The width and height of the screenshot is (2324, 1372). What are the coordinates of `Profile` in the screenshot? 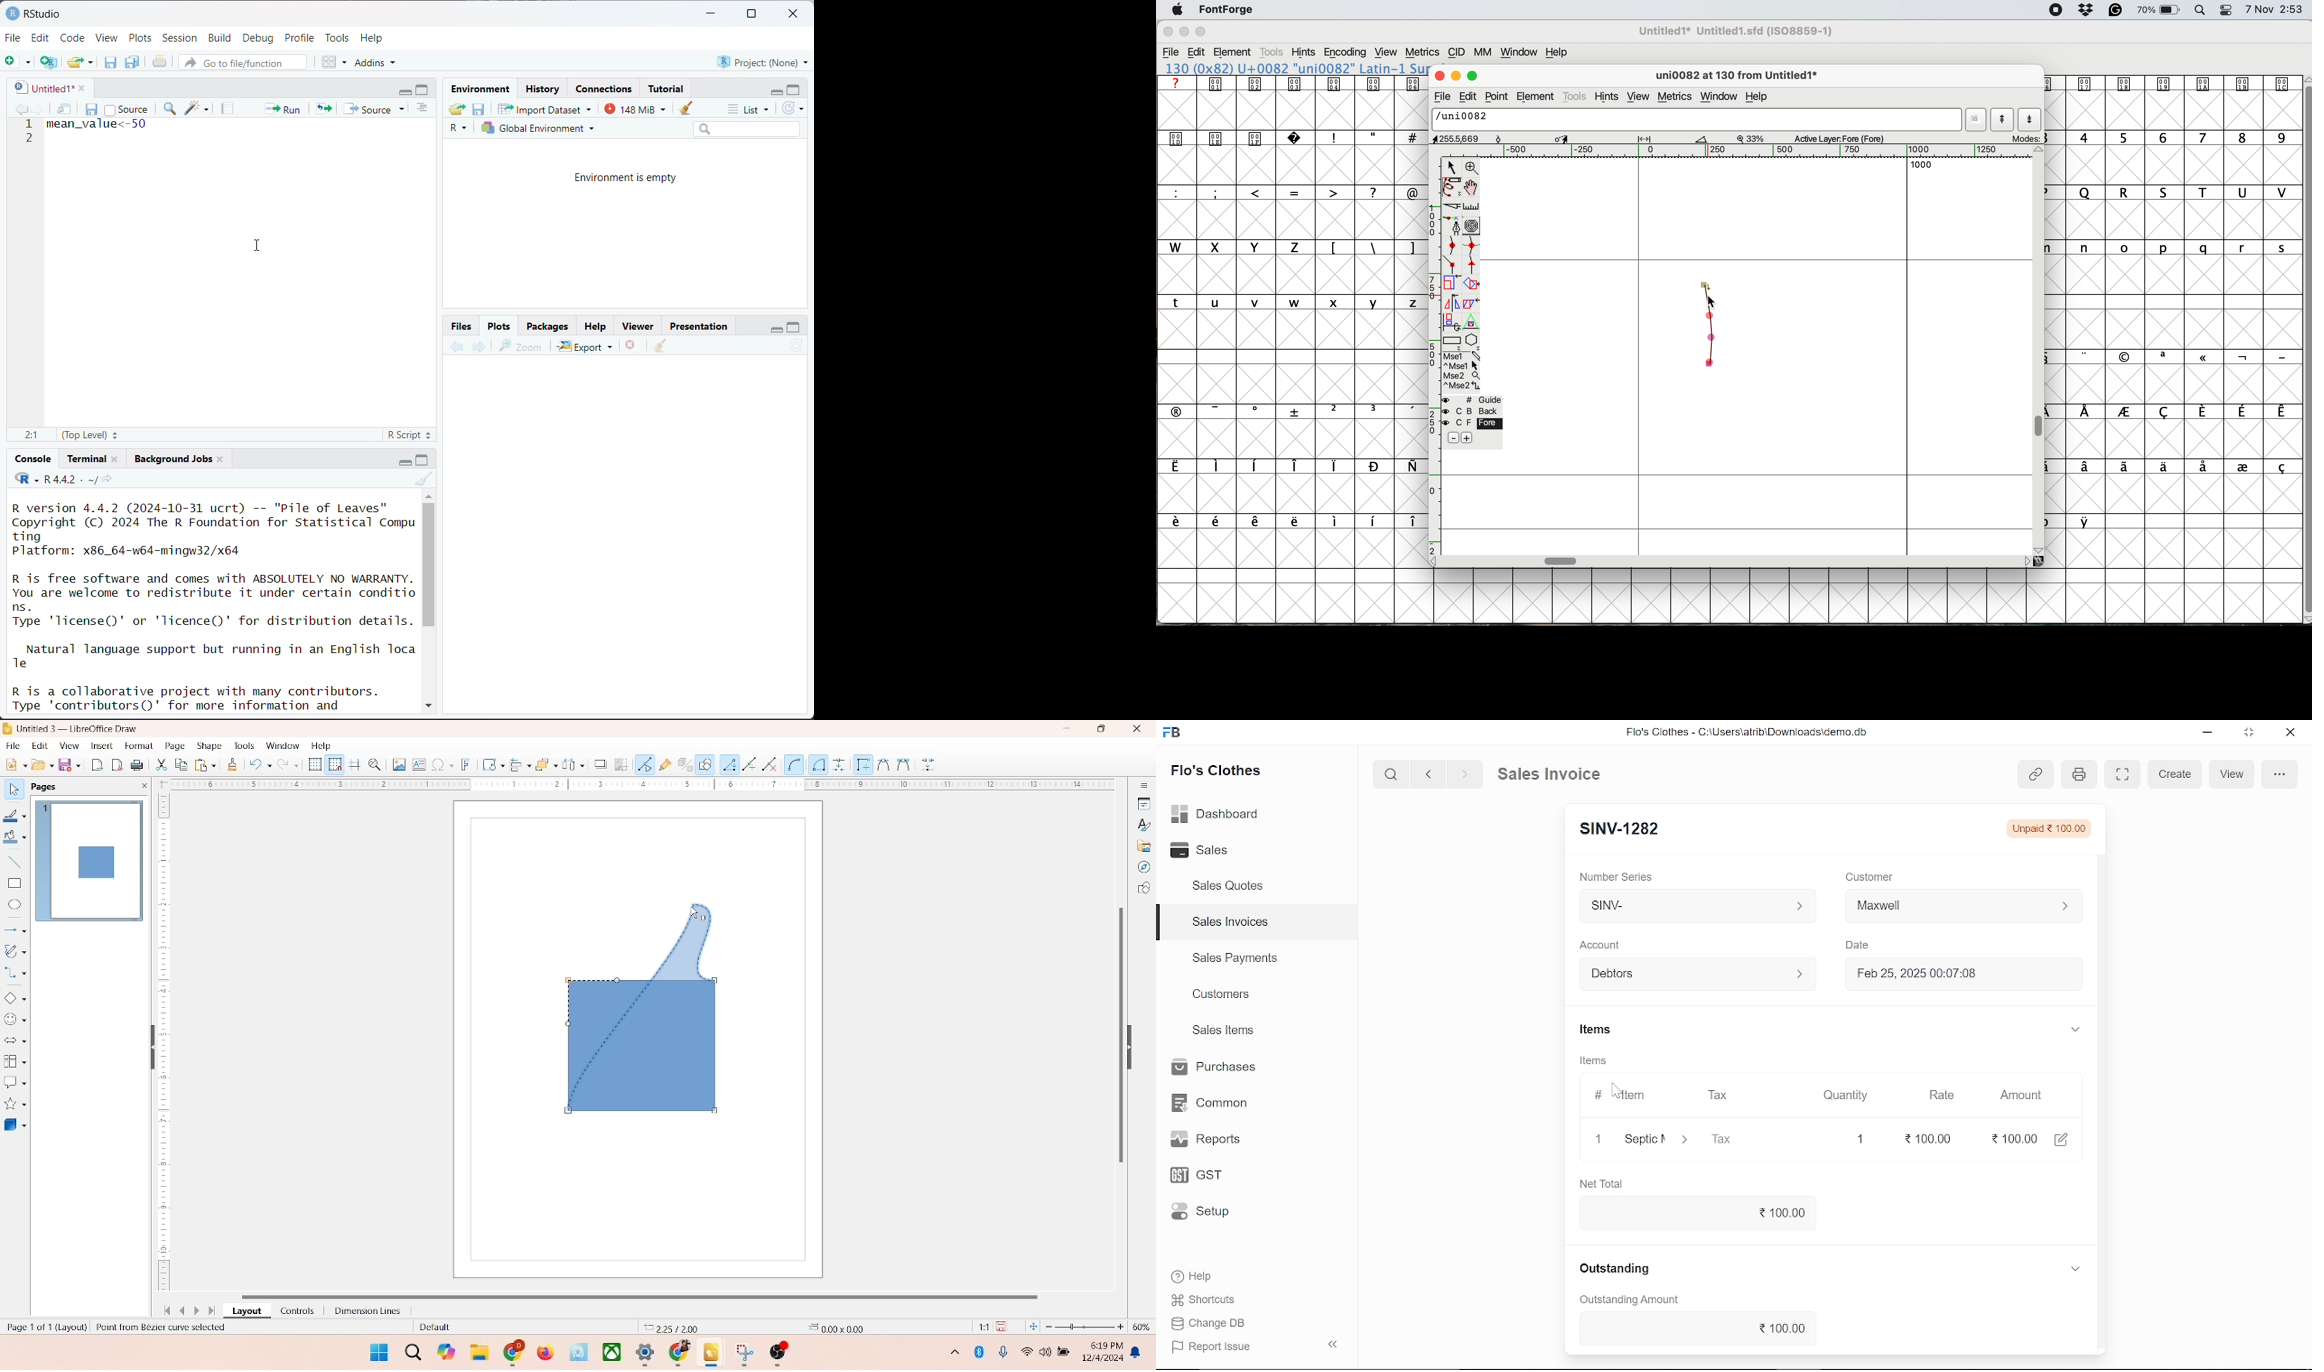 It's located at (302, 37).